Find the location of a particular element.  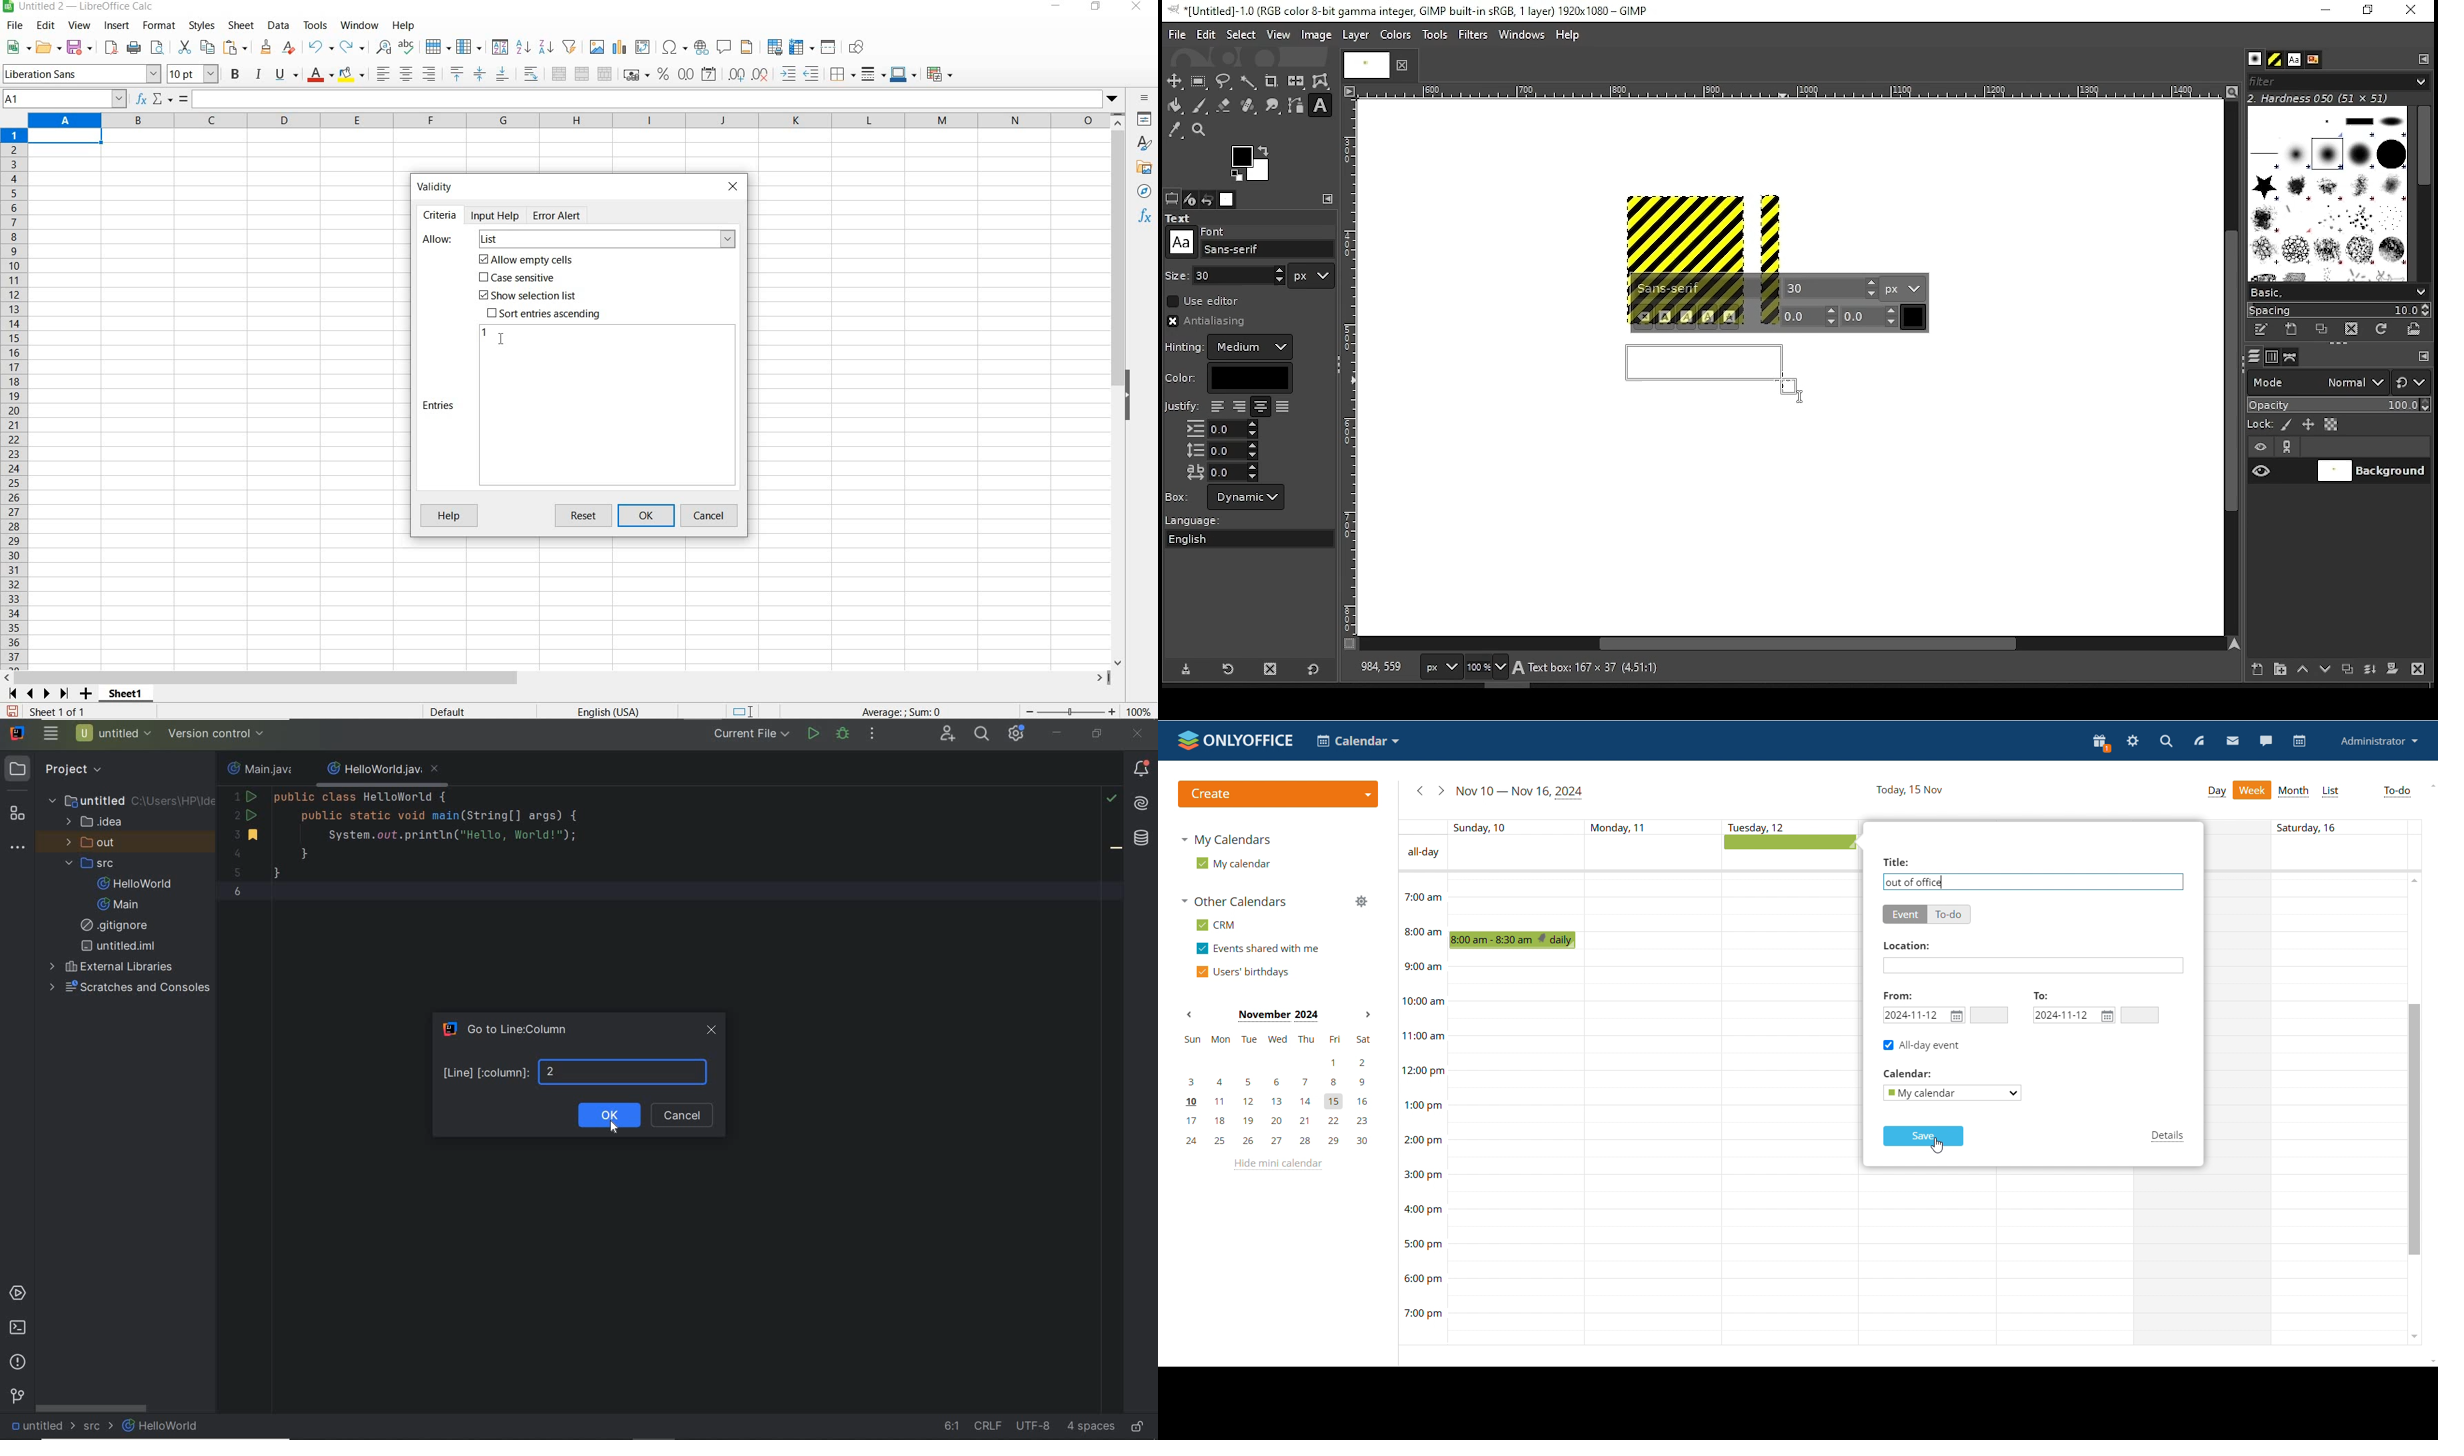

headers and footers is located at coordinates (750, 48).